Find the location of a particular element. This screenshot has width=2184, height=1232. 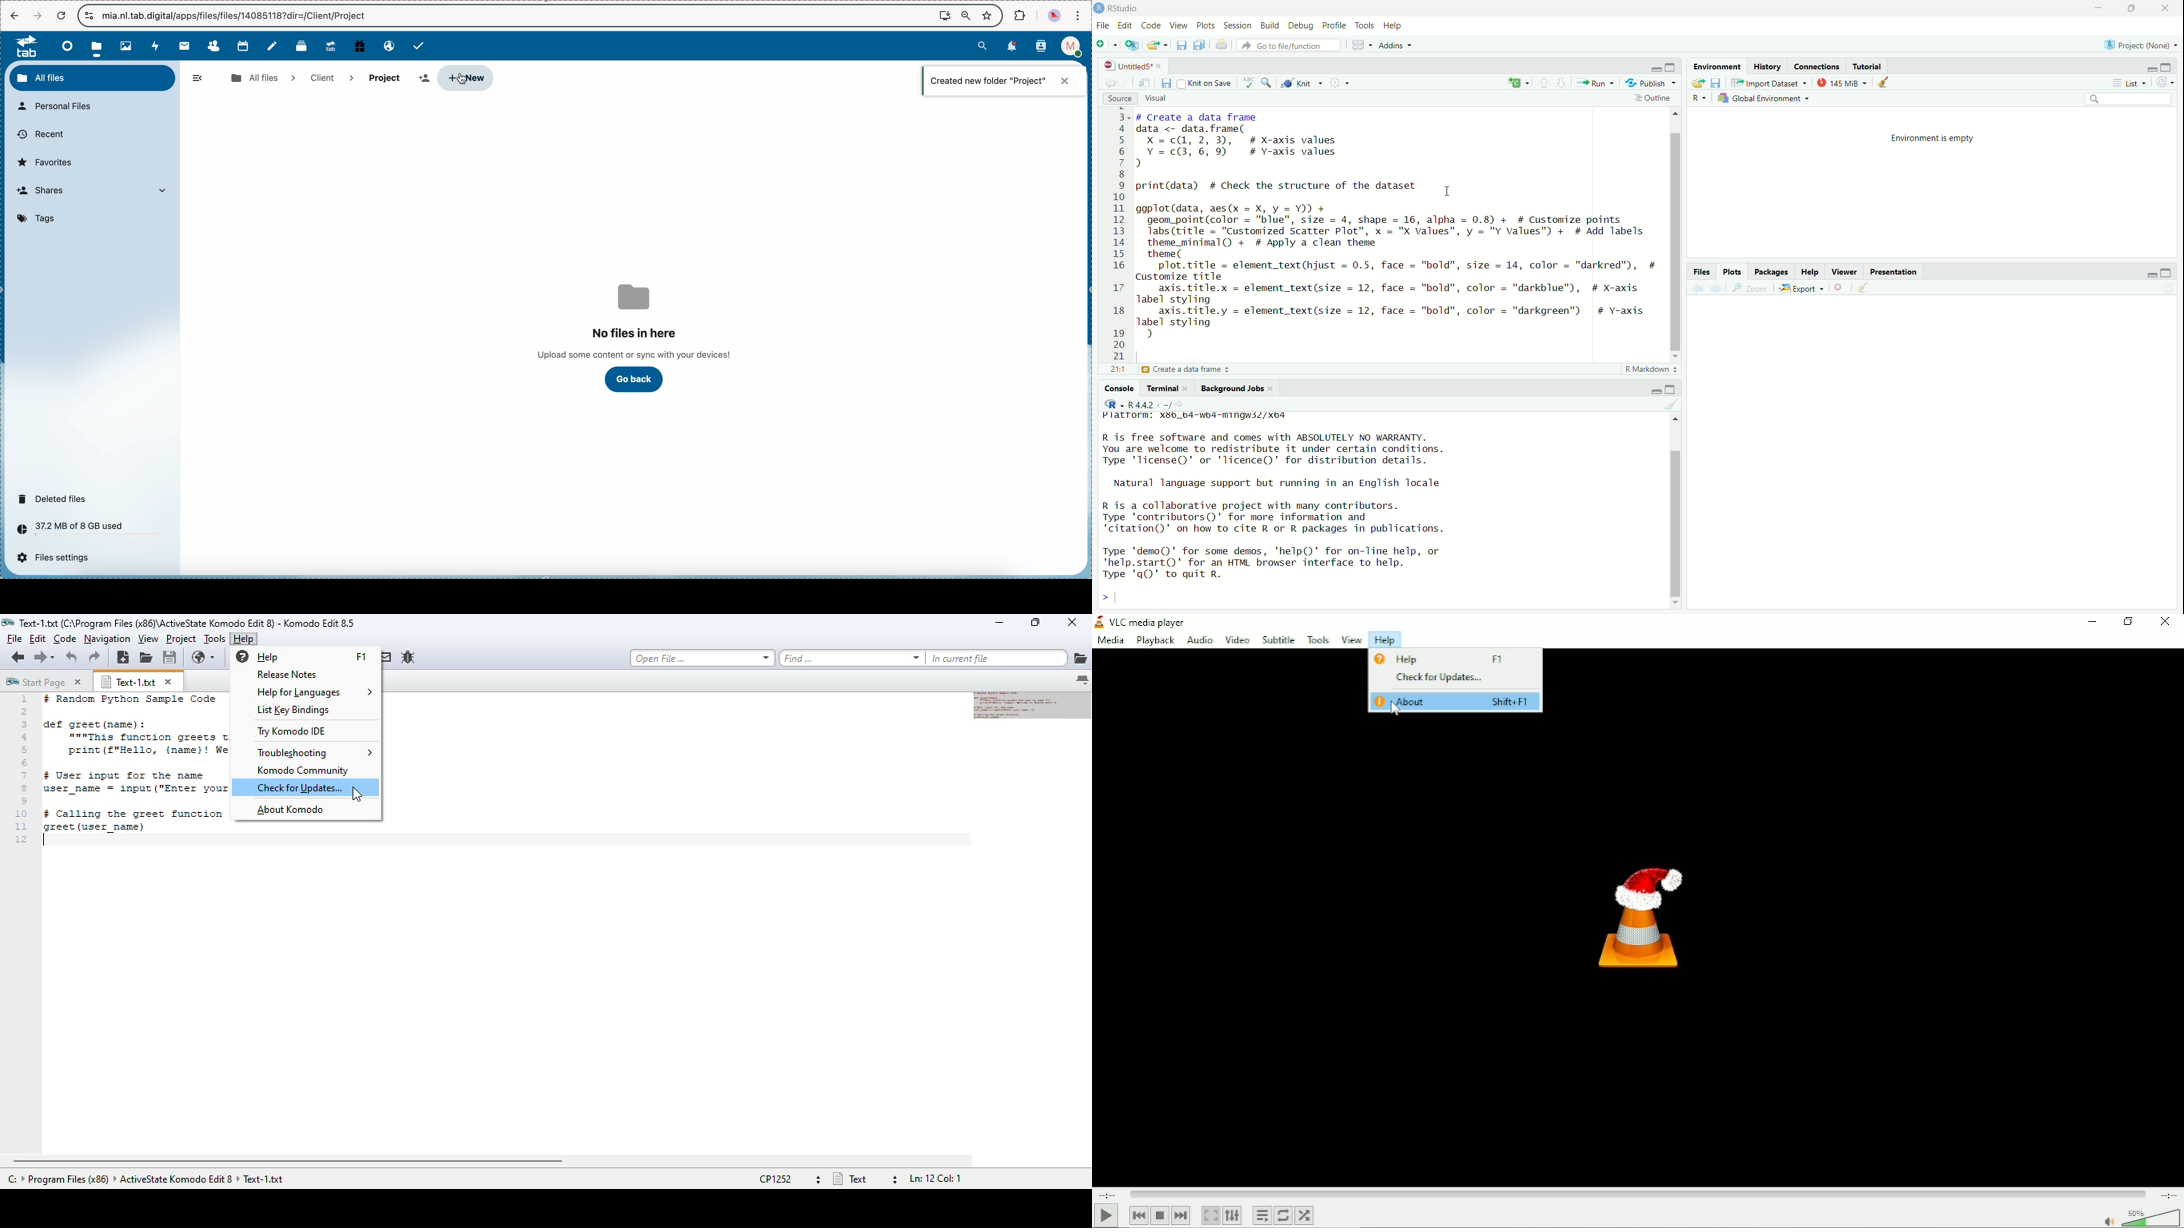

Viewer is located at coordinates (1843, 273).